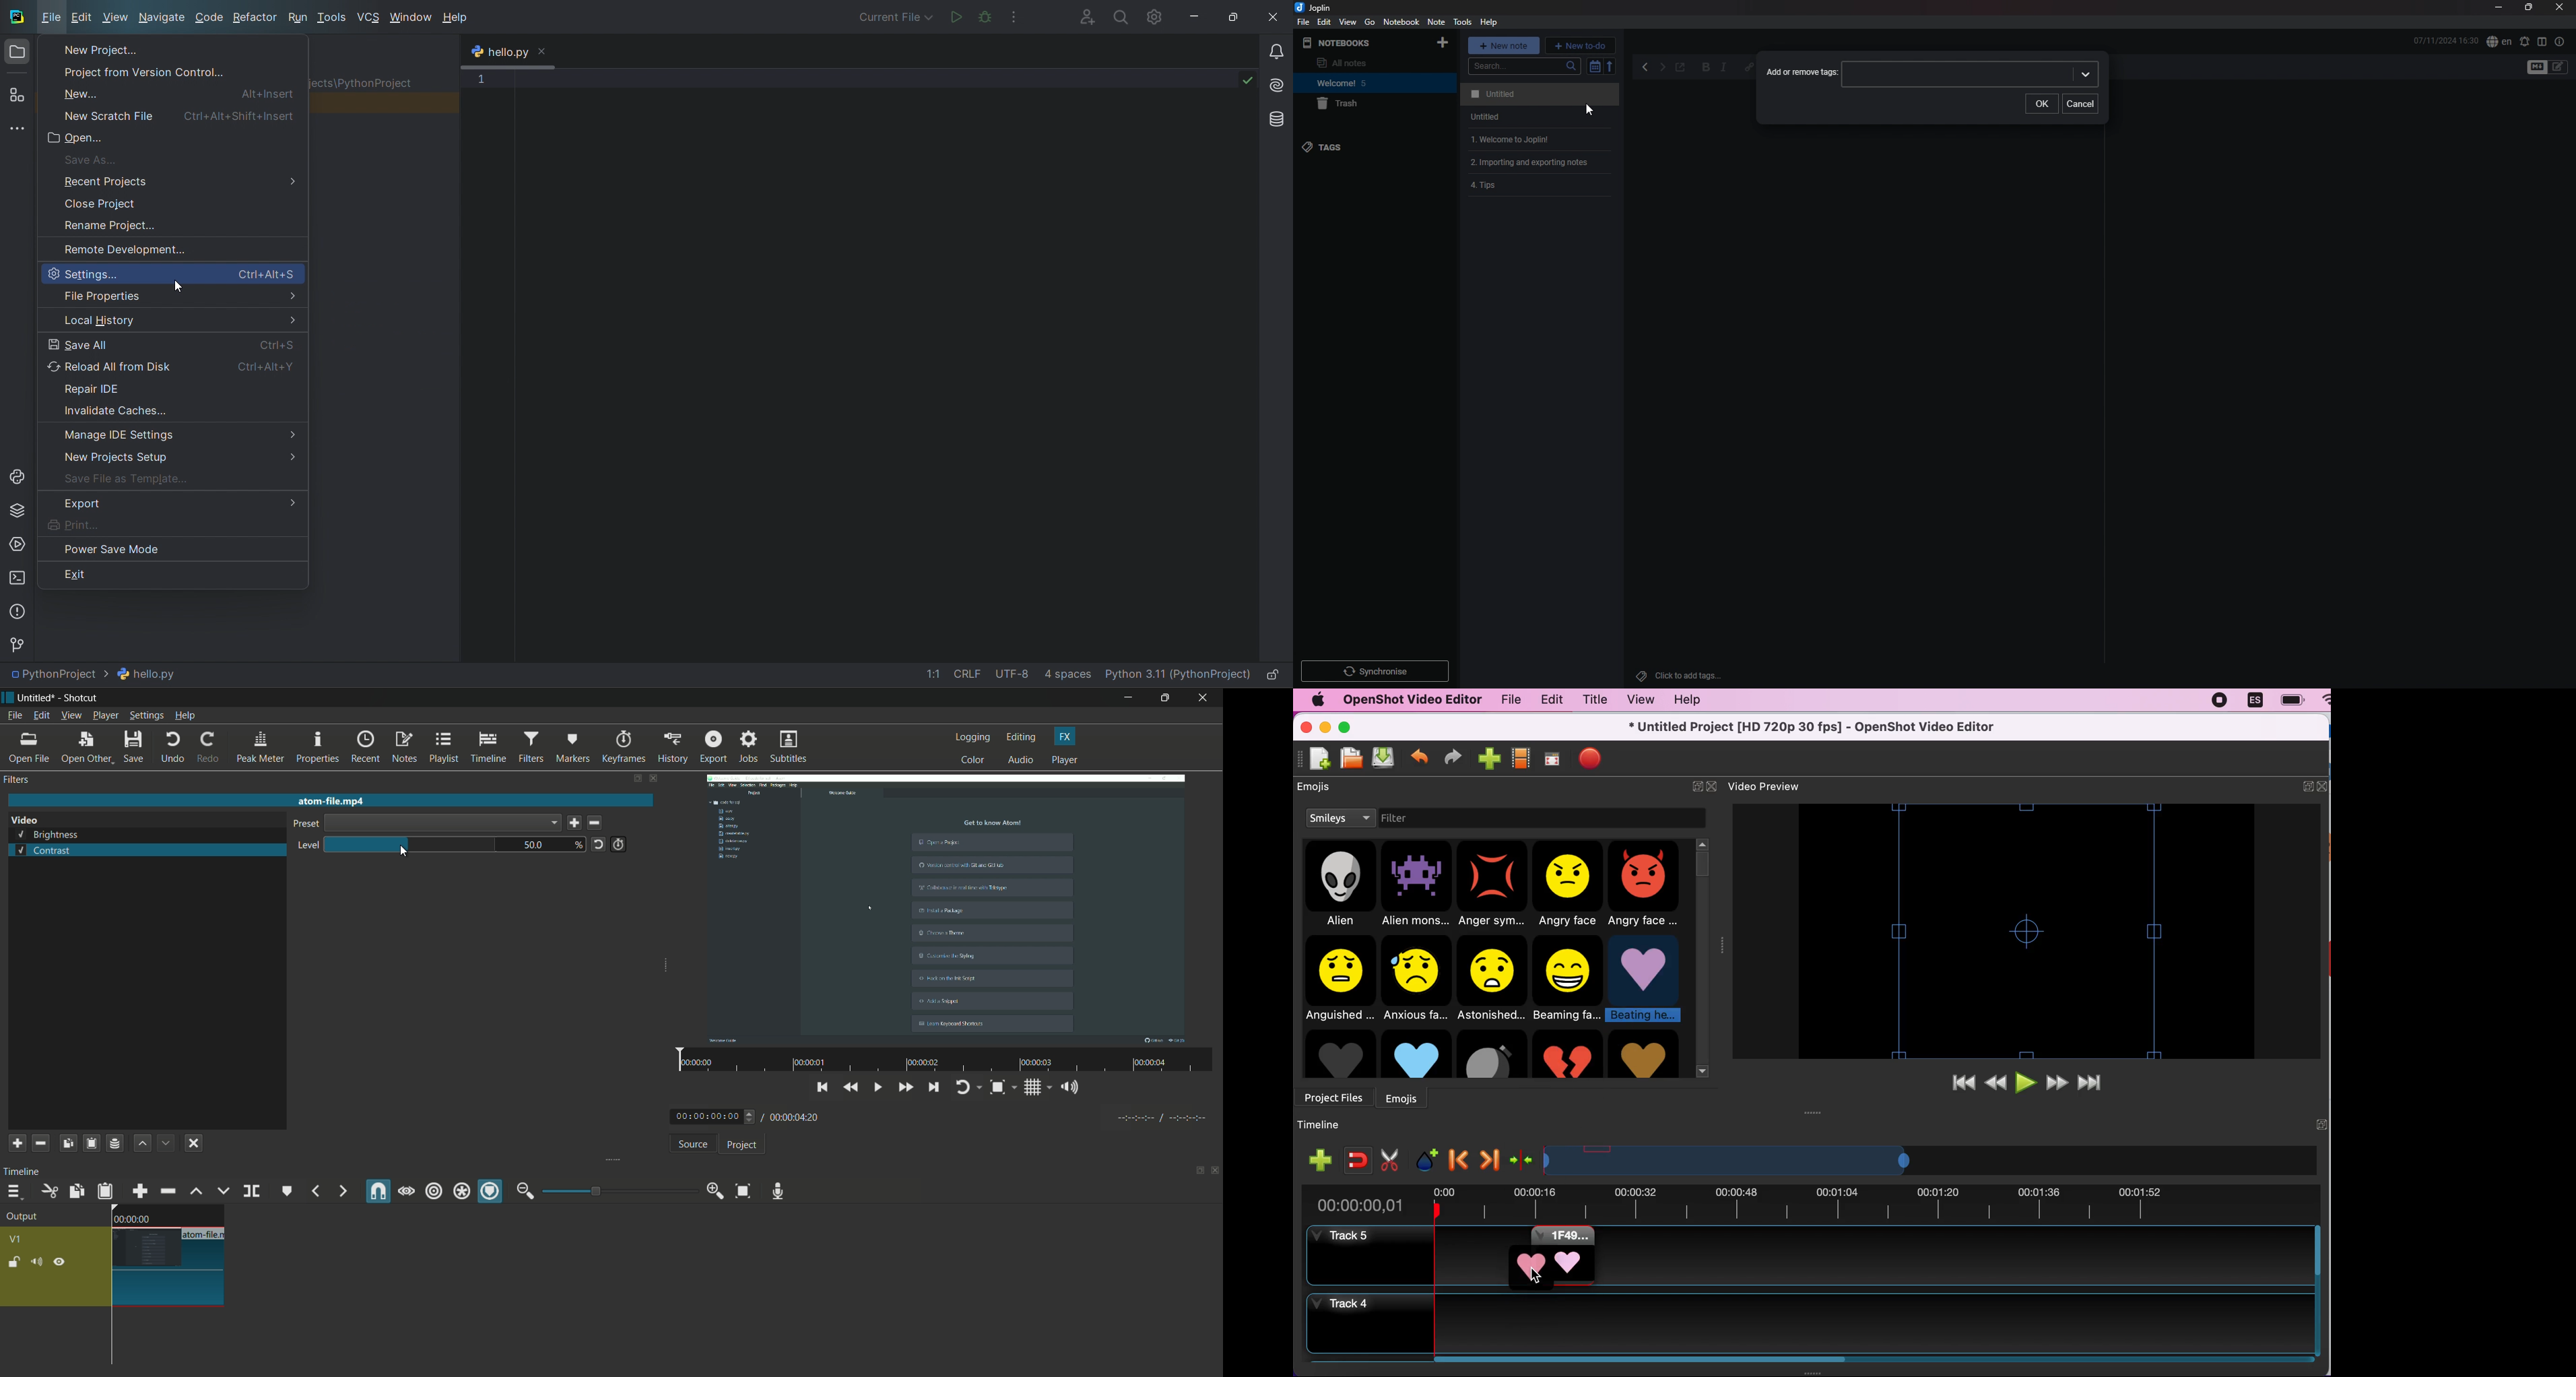  Describe the element at coordinates (1542, 186) in the screenshot. I see `note` at that location.